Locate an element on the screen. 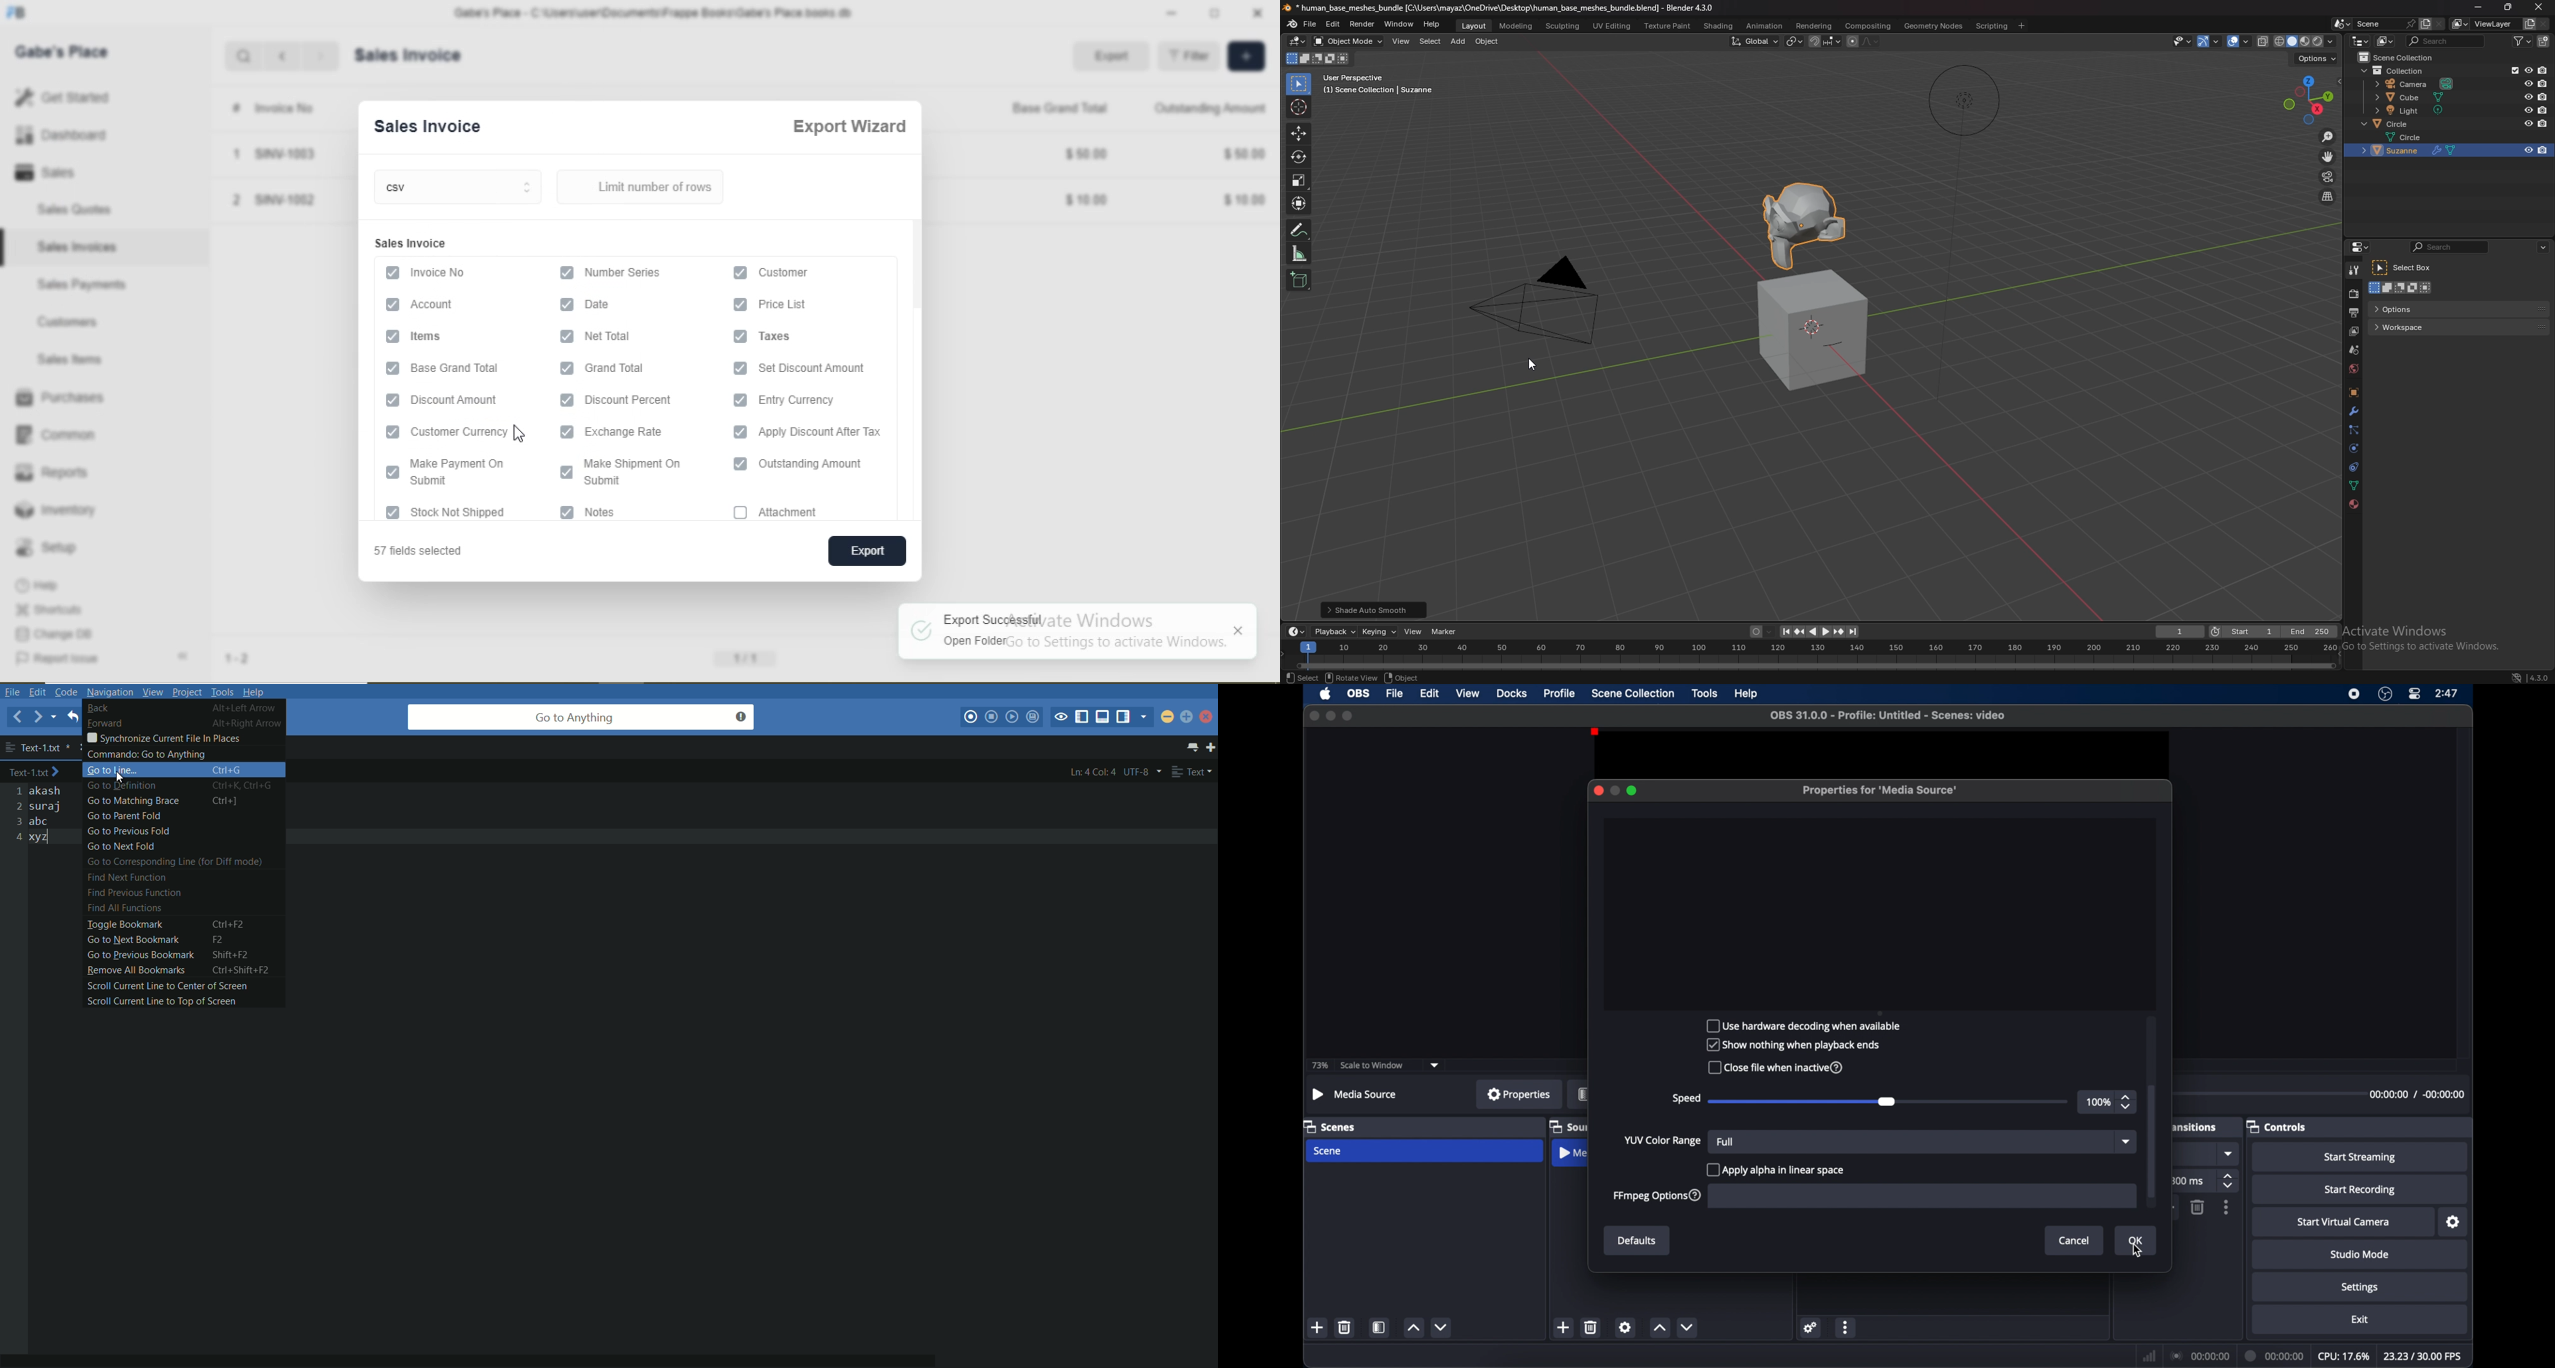 The image size is (2576, 1372). profile is located at coordinates (1560, 694).